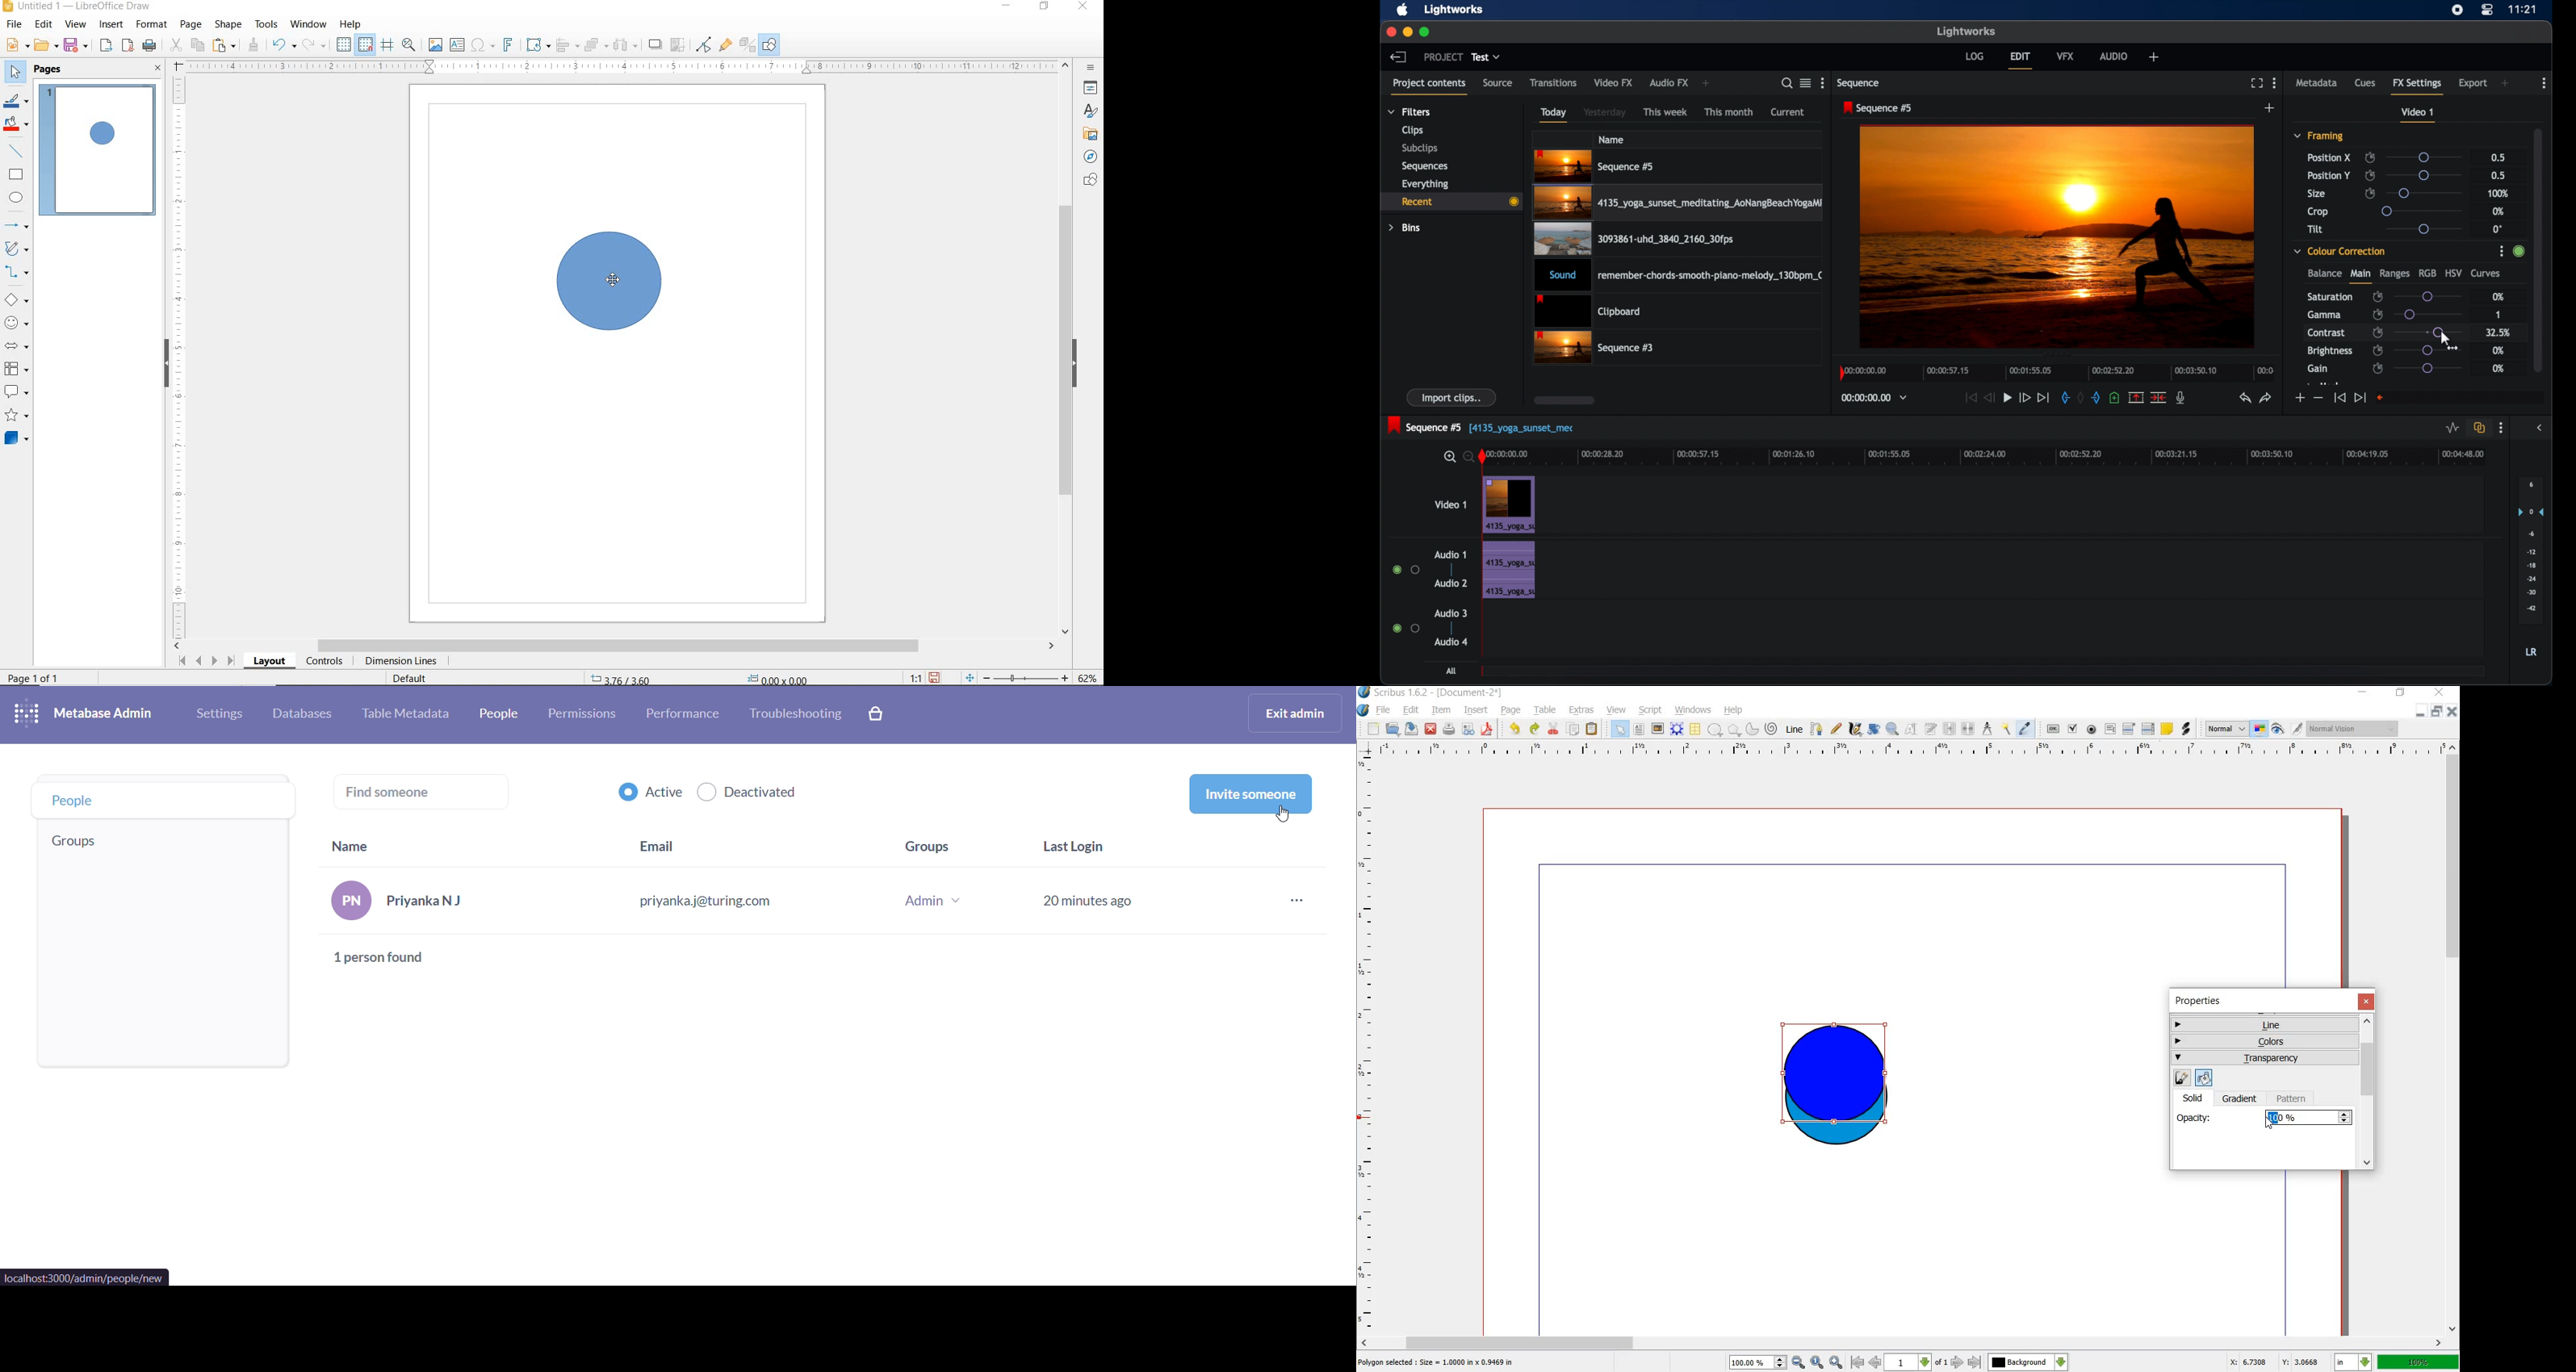 The width and height of the screenshot is (2576, 1372). I want to click on set audio output levels, so click(2531, 549).